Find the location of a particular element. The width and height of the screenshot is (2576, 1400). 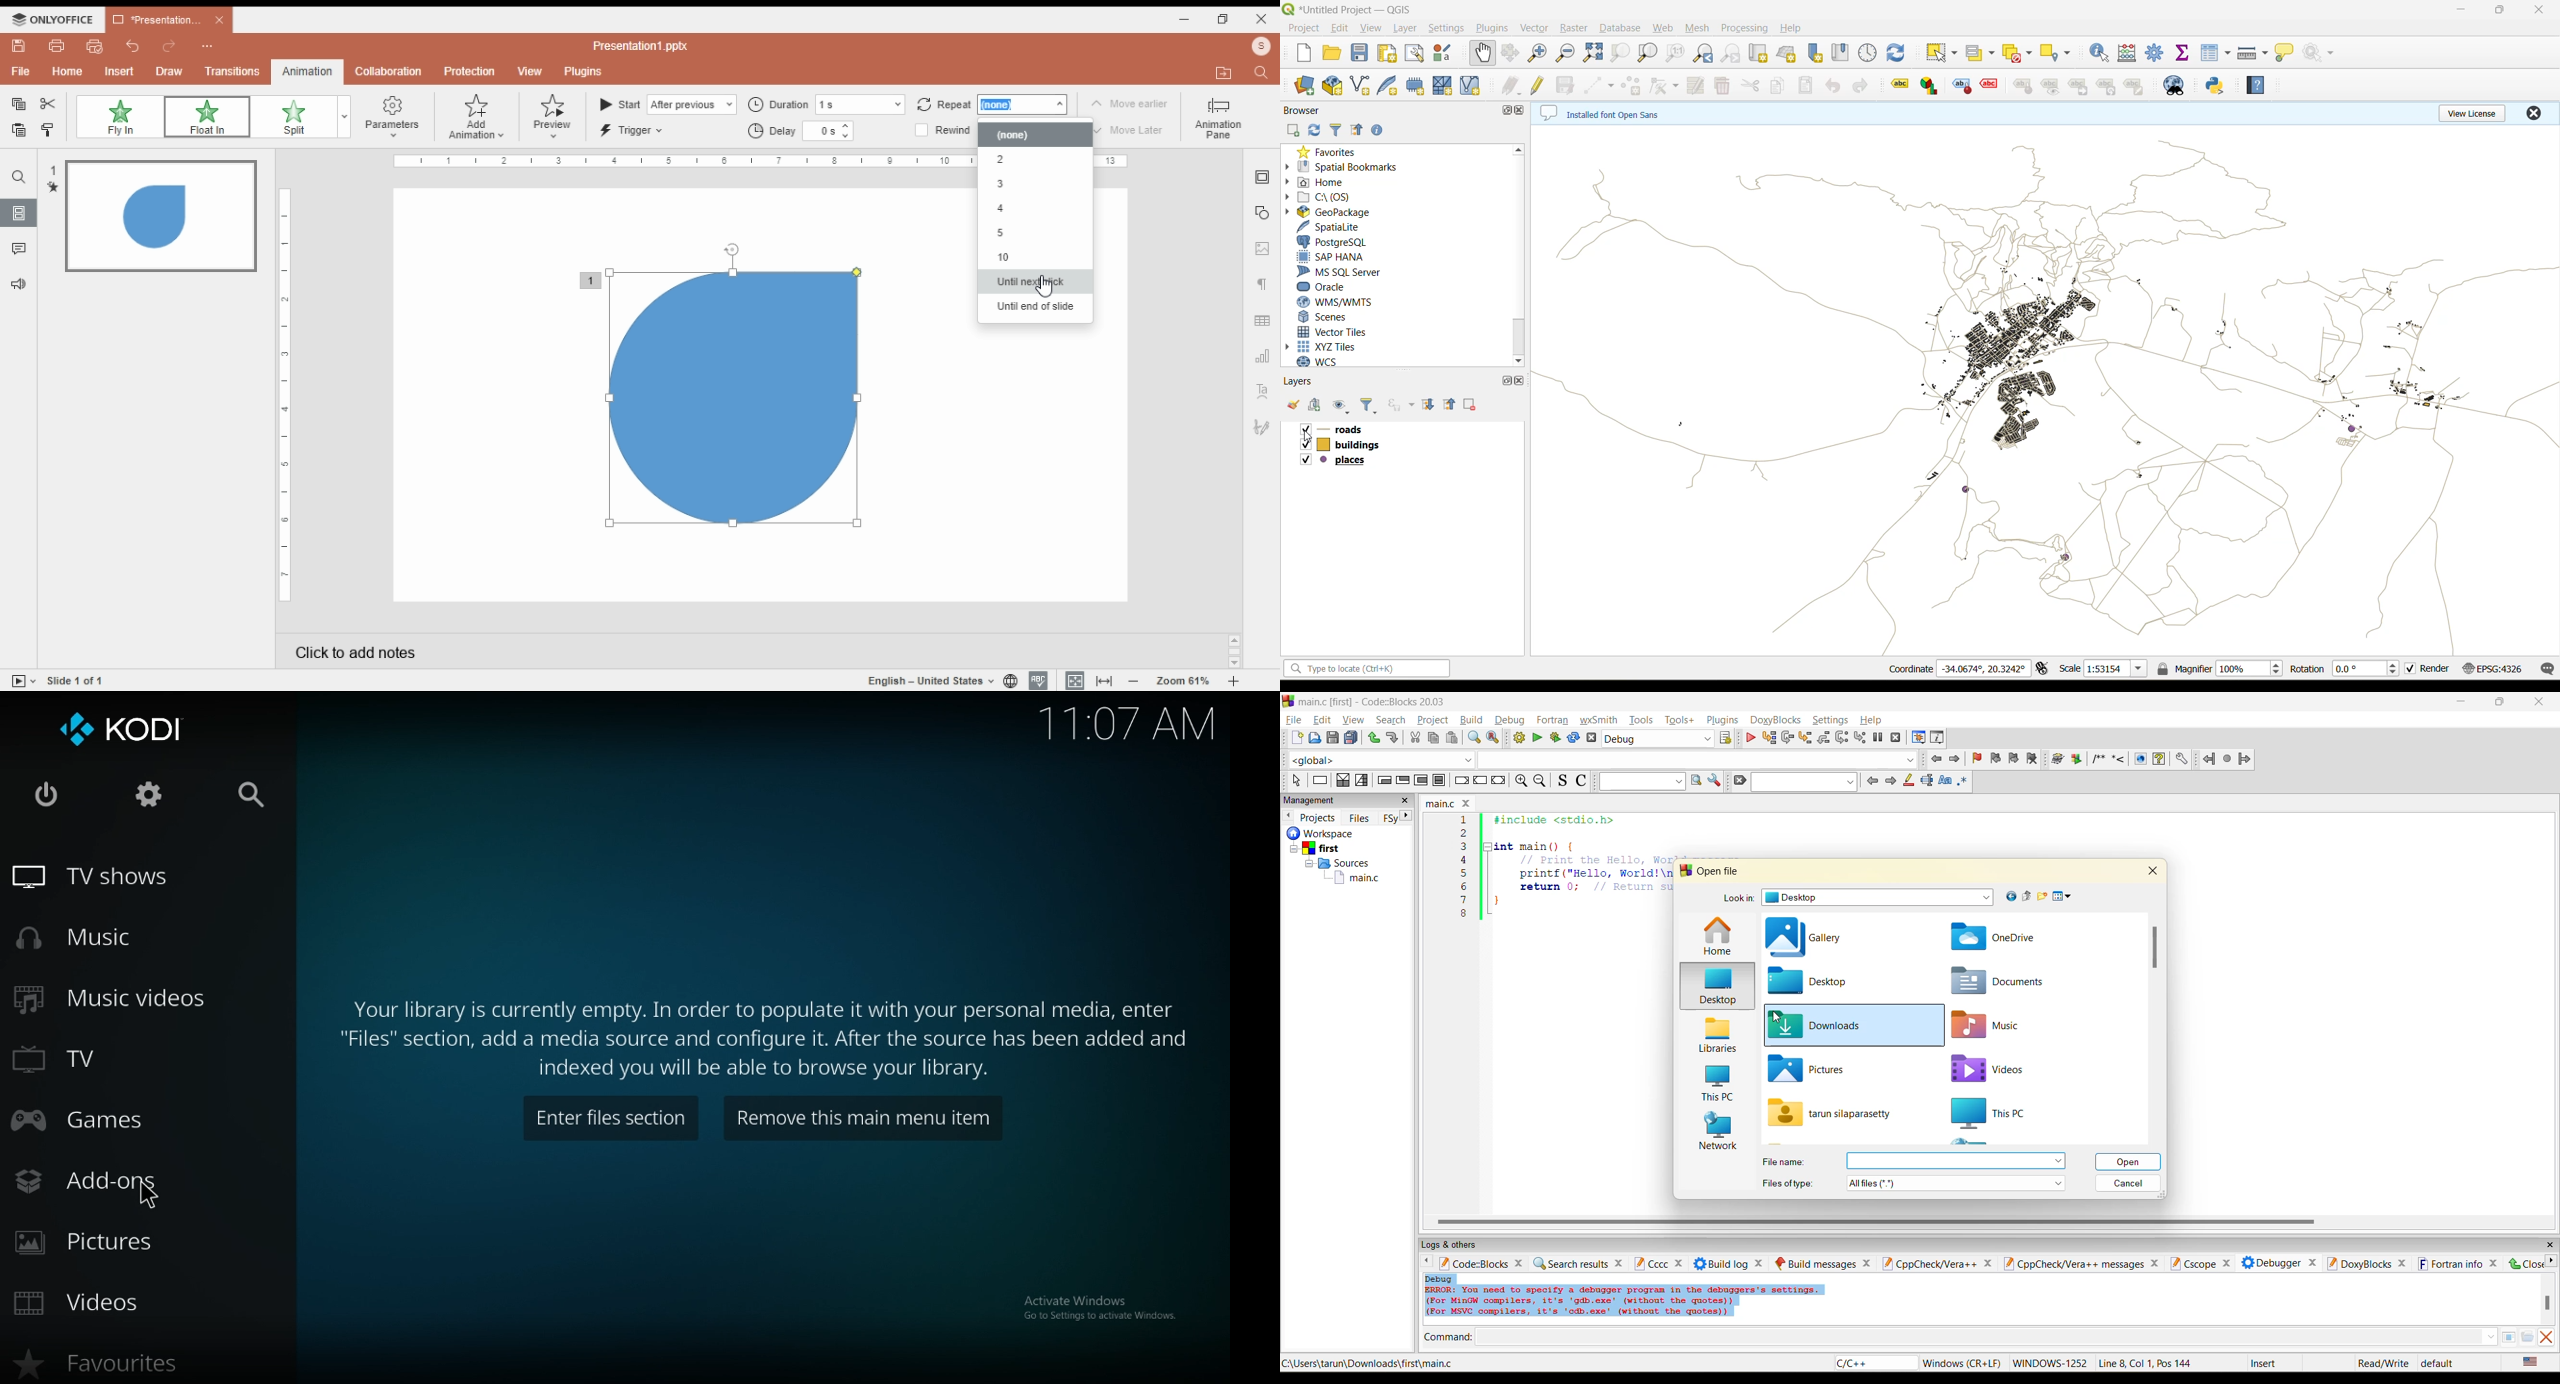

return 0 is located at coordinates (1595, 887).